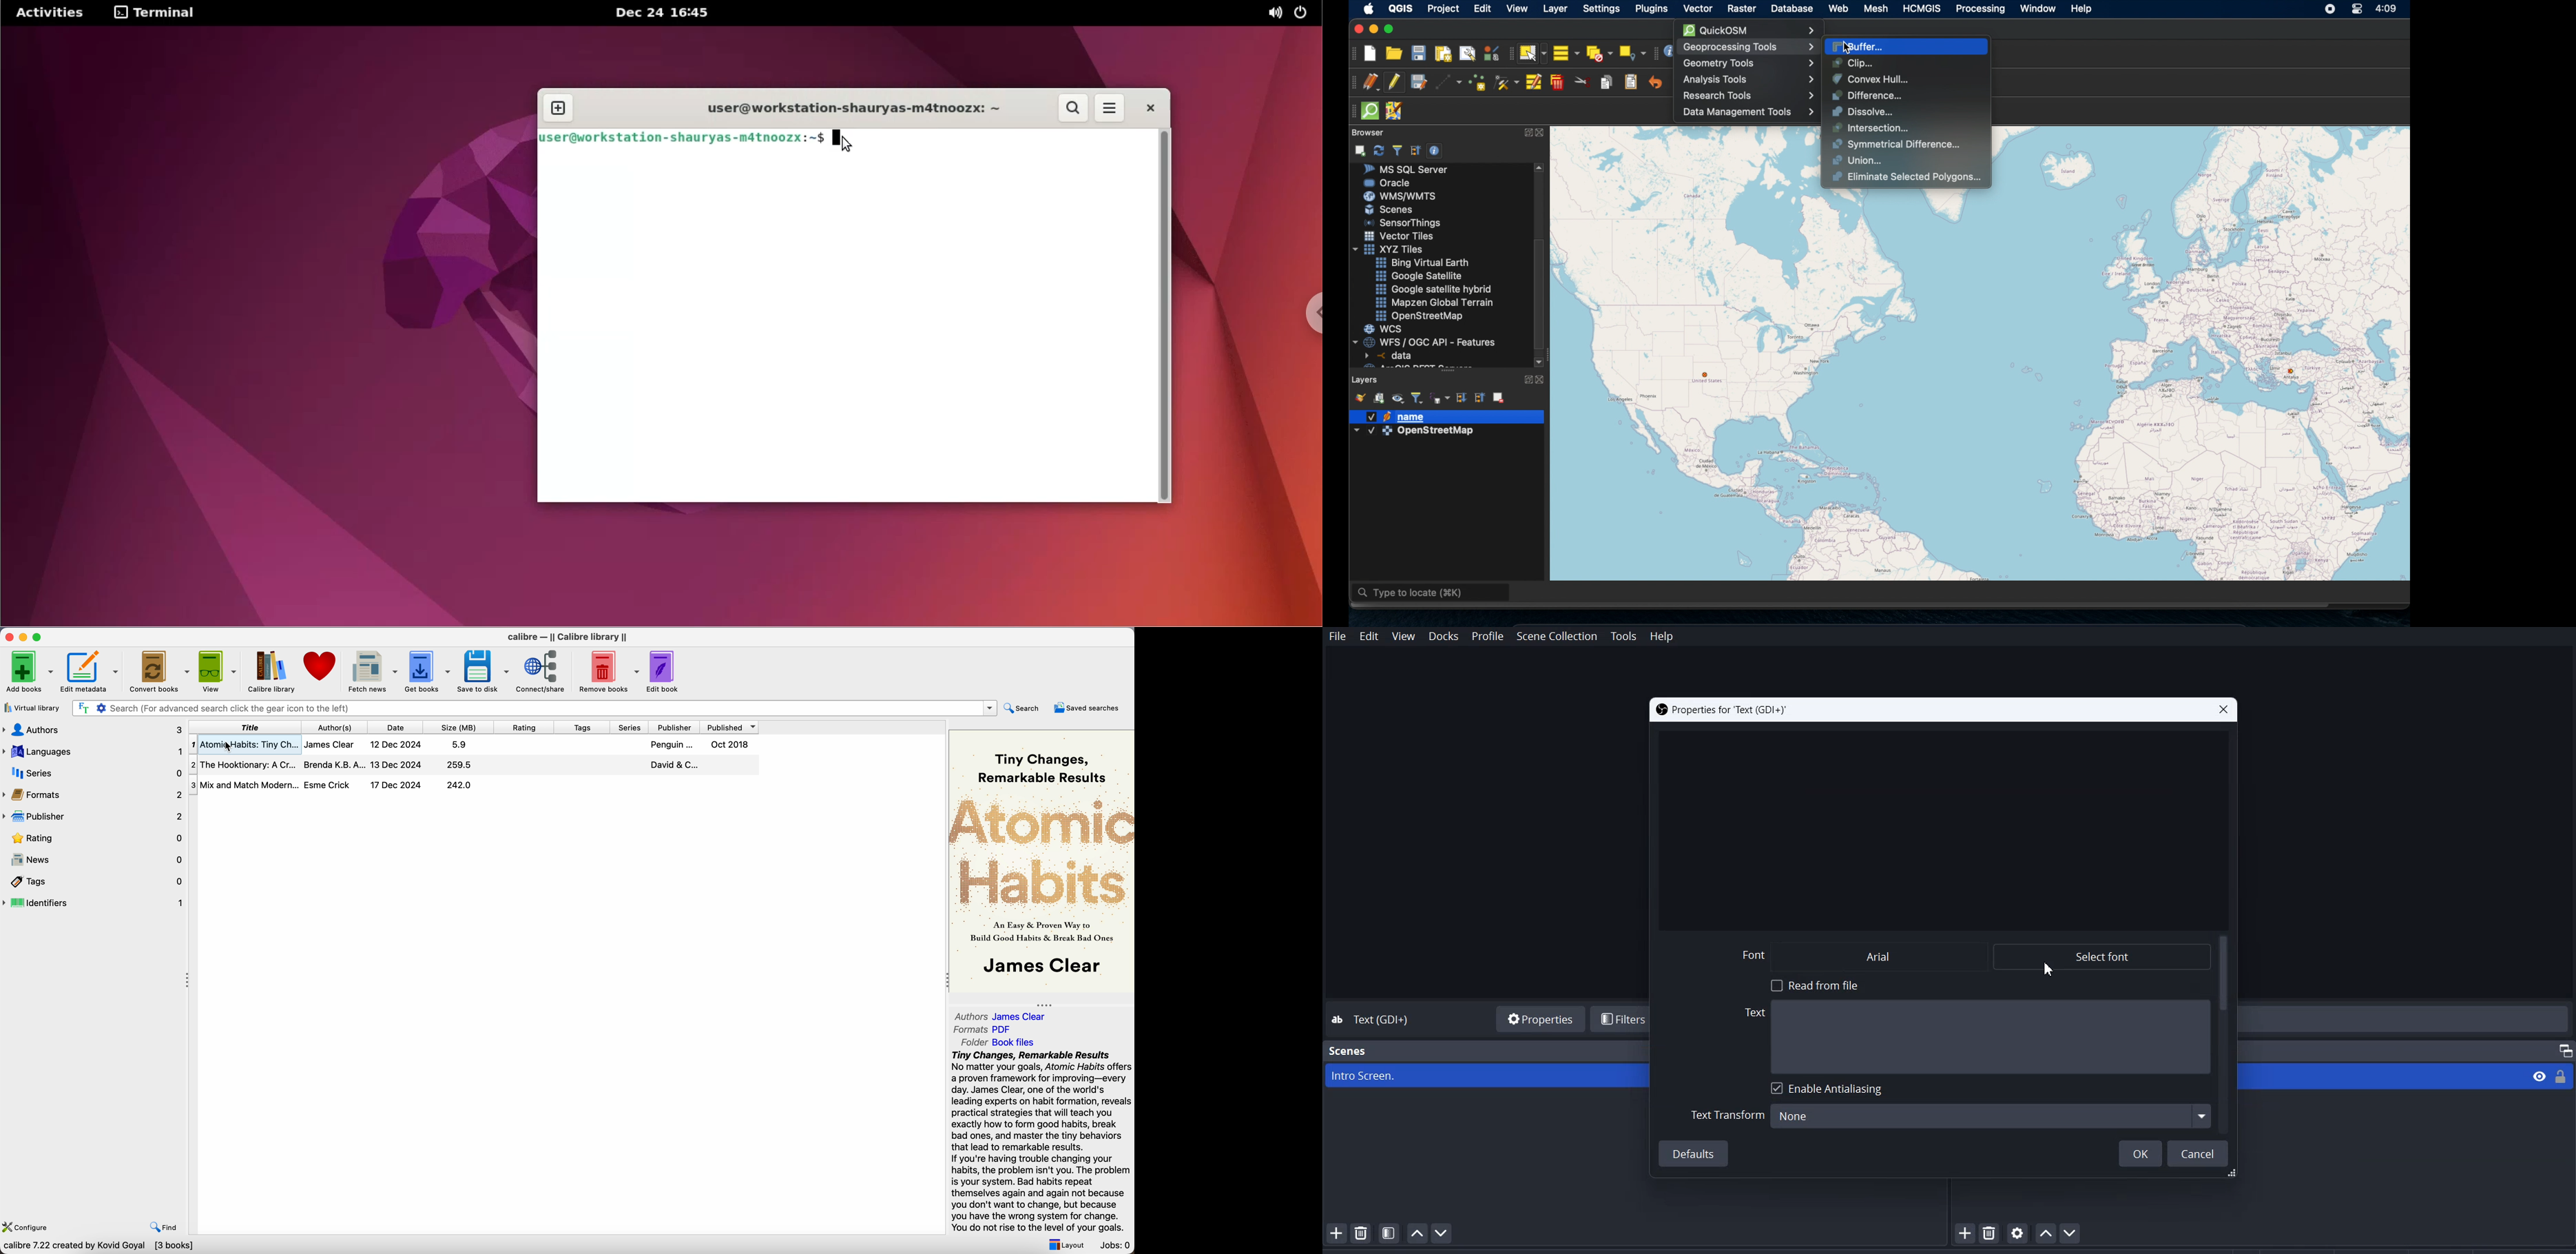  Describe the element at coordinates (98, 882) in the screenshot. I see `tags` at that location.